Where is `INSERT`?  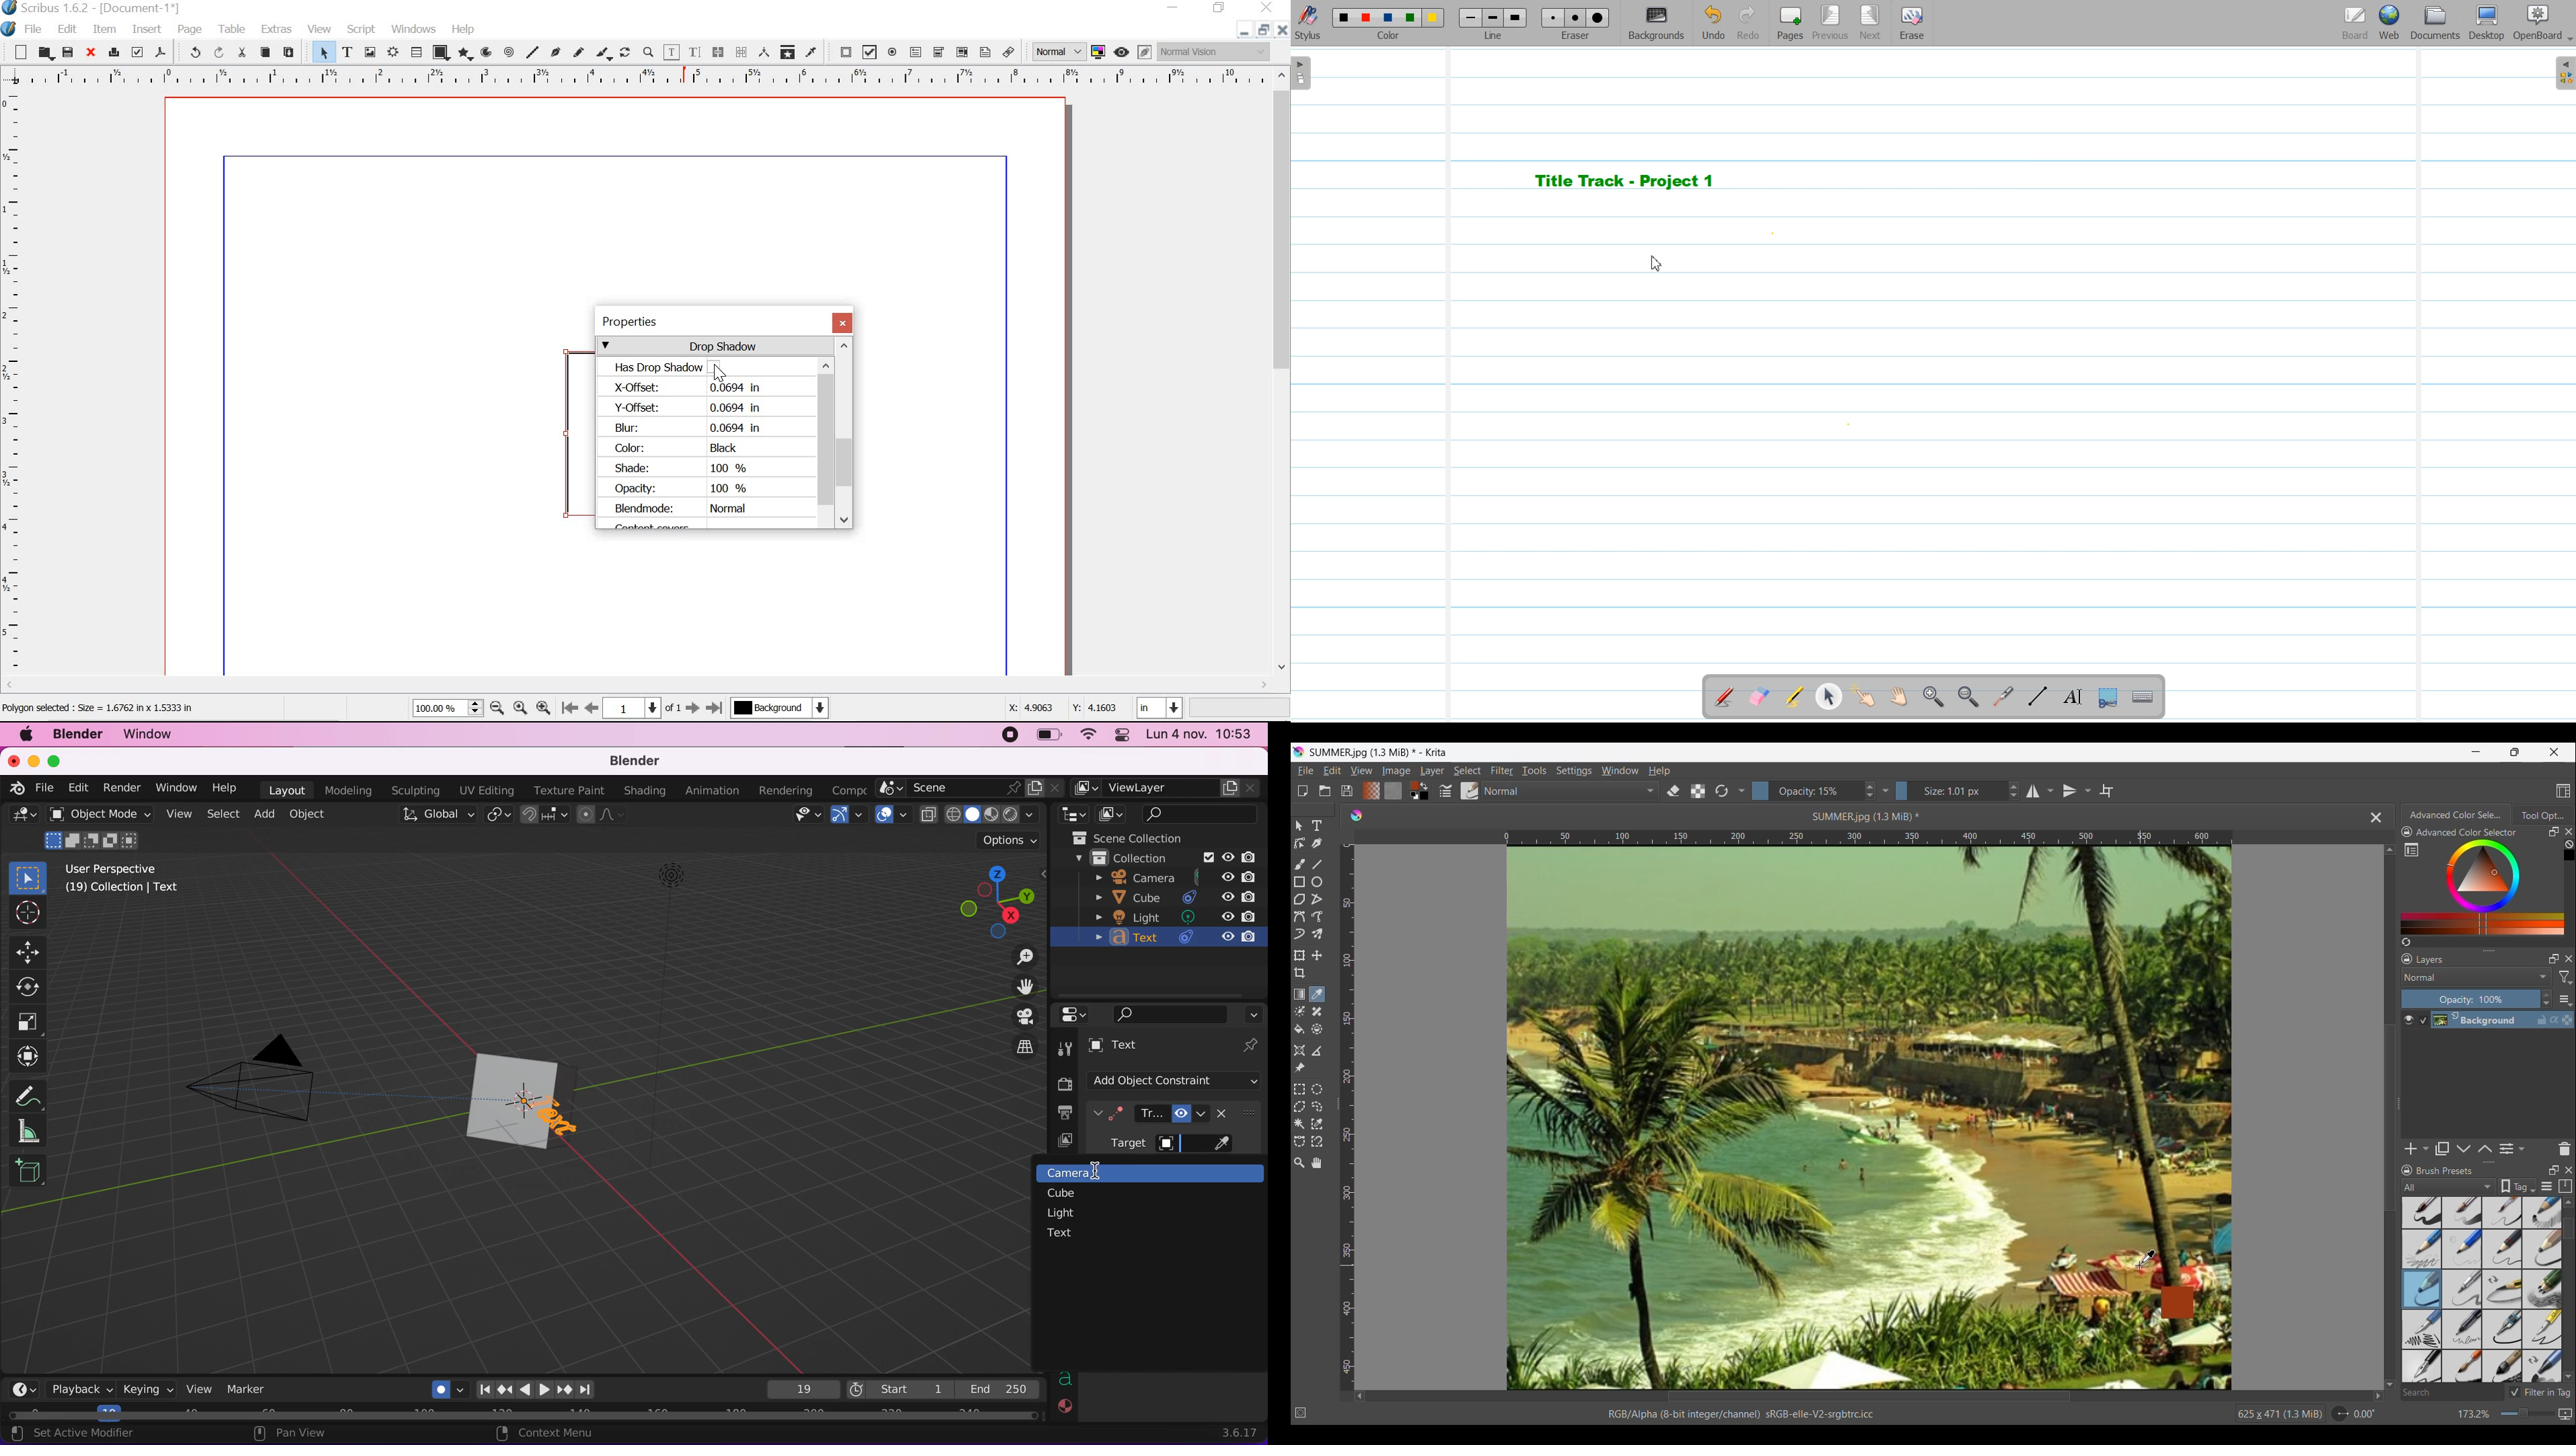
INSERT is located at coordinates (146, 30).